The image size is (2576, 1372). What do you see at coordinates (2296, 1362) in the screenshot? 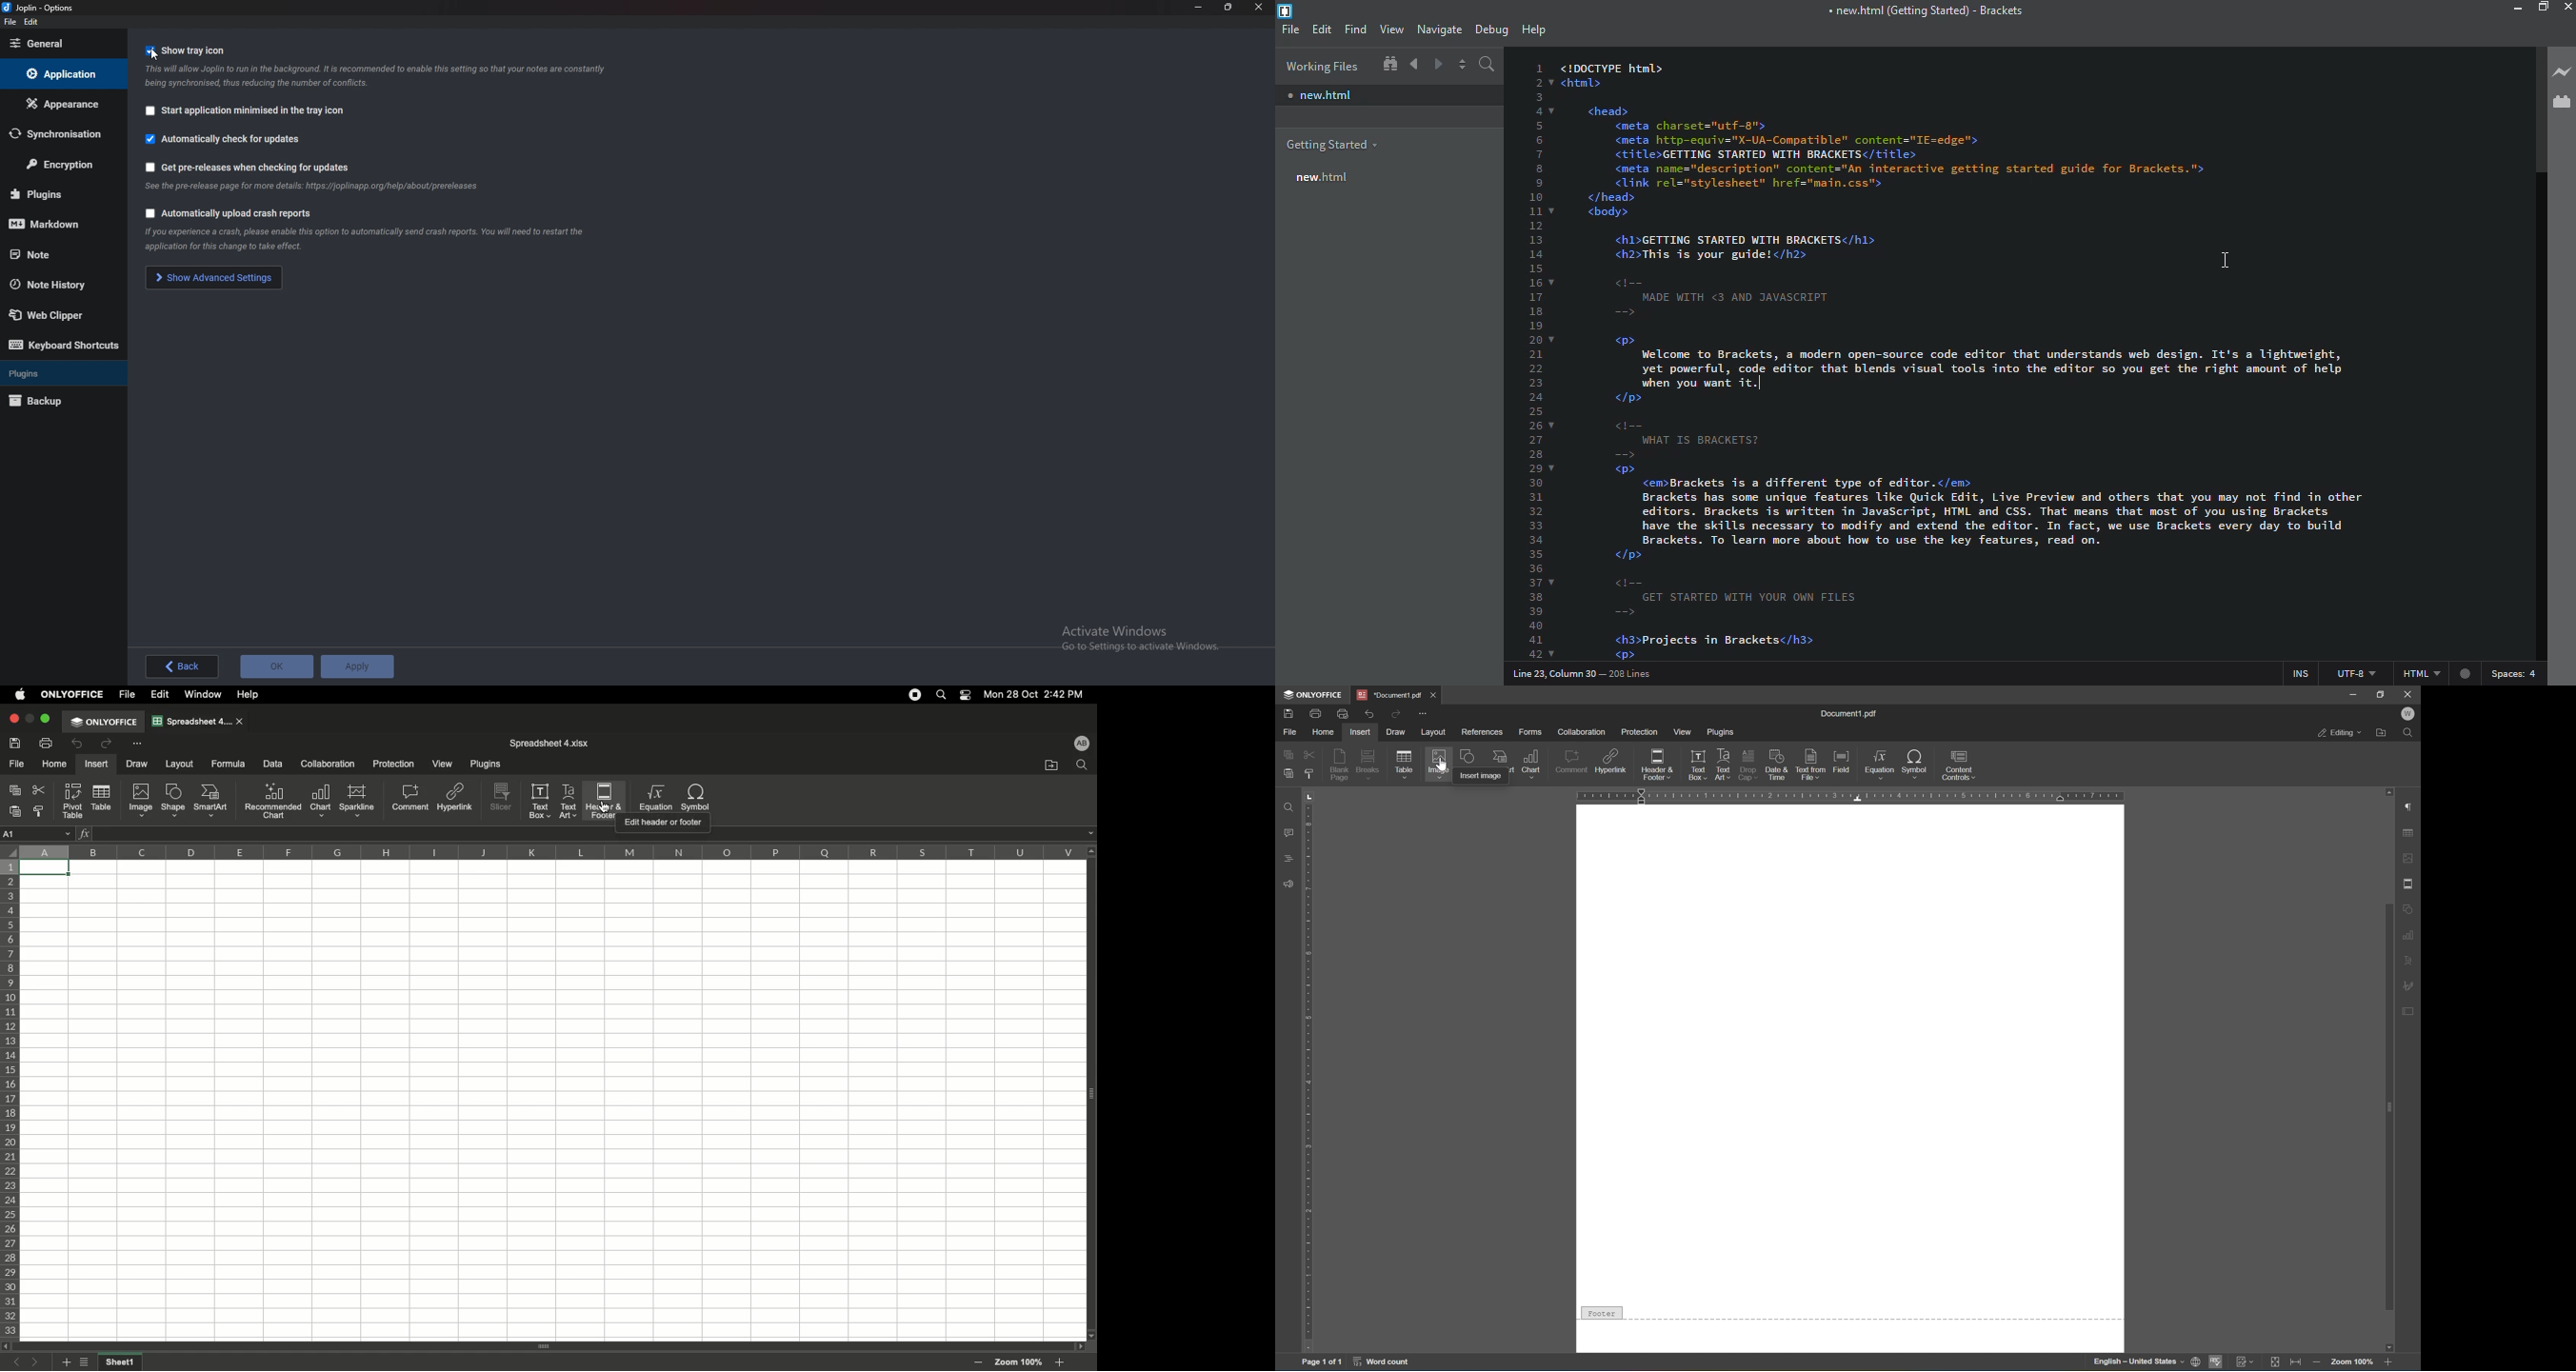
I see `fit to width` at bounding box center [2296, 1362].